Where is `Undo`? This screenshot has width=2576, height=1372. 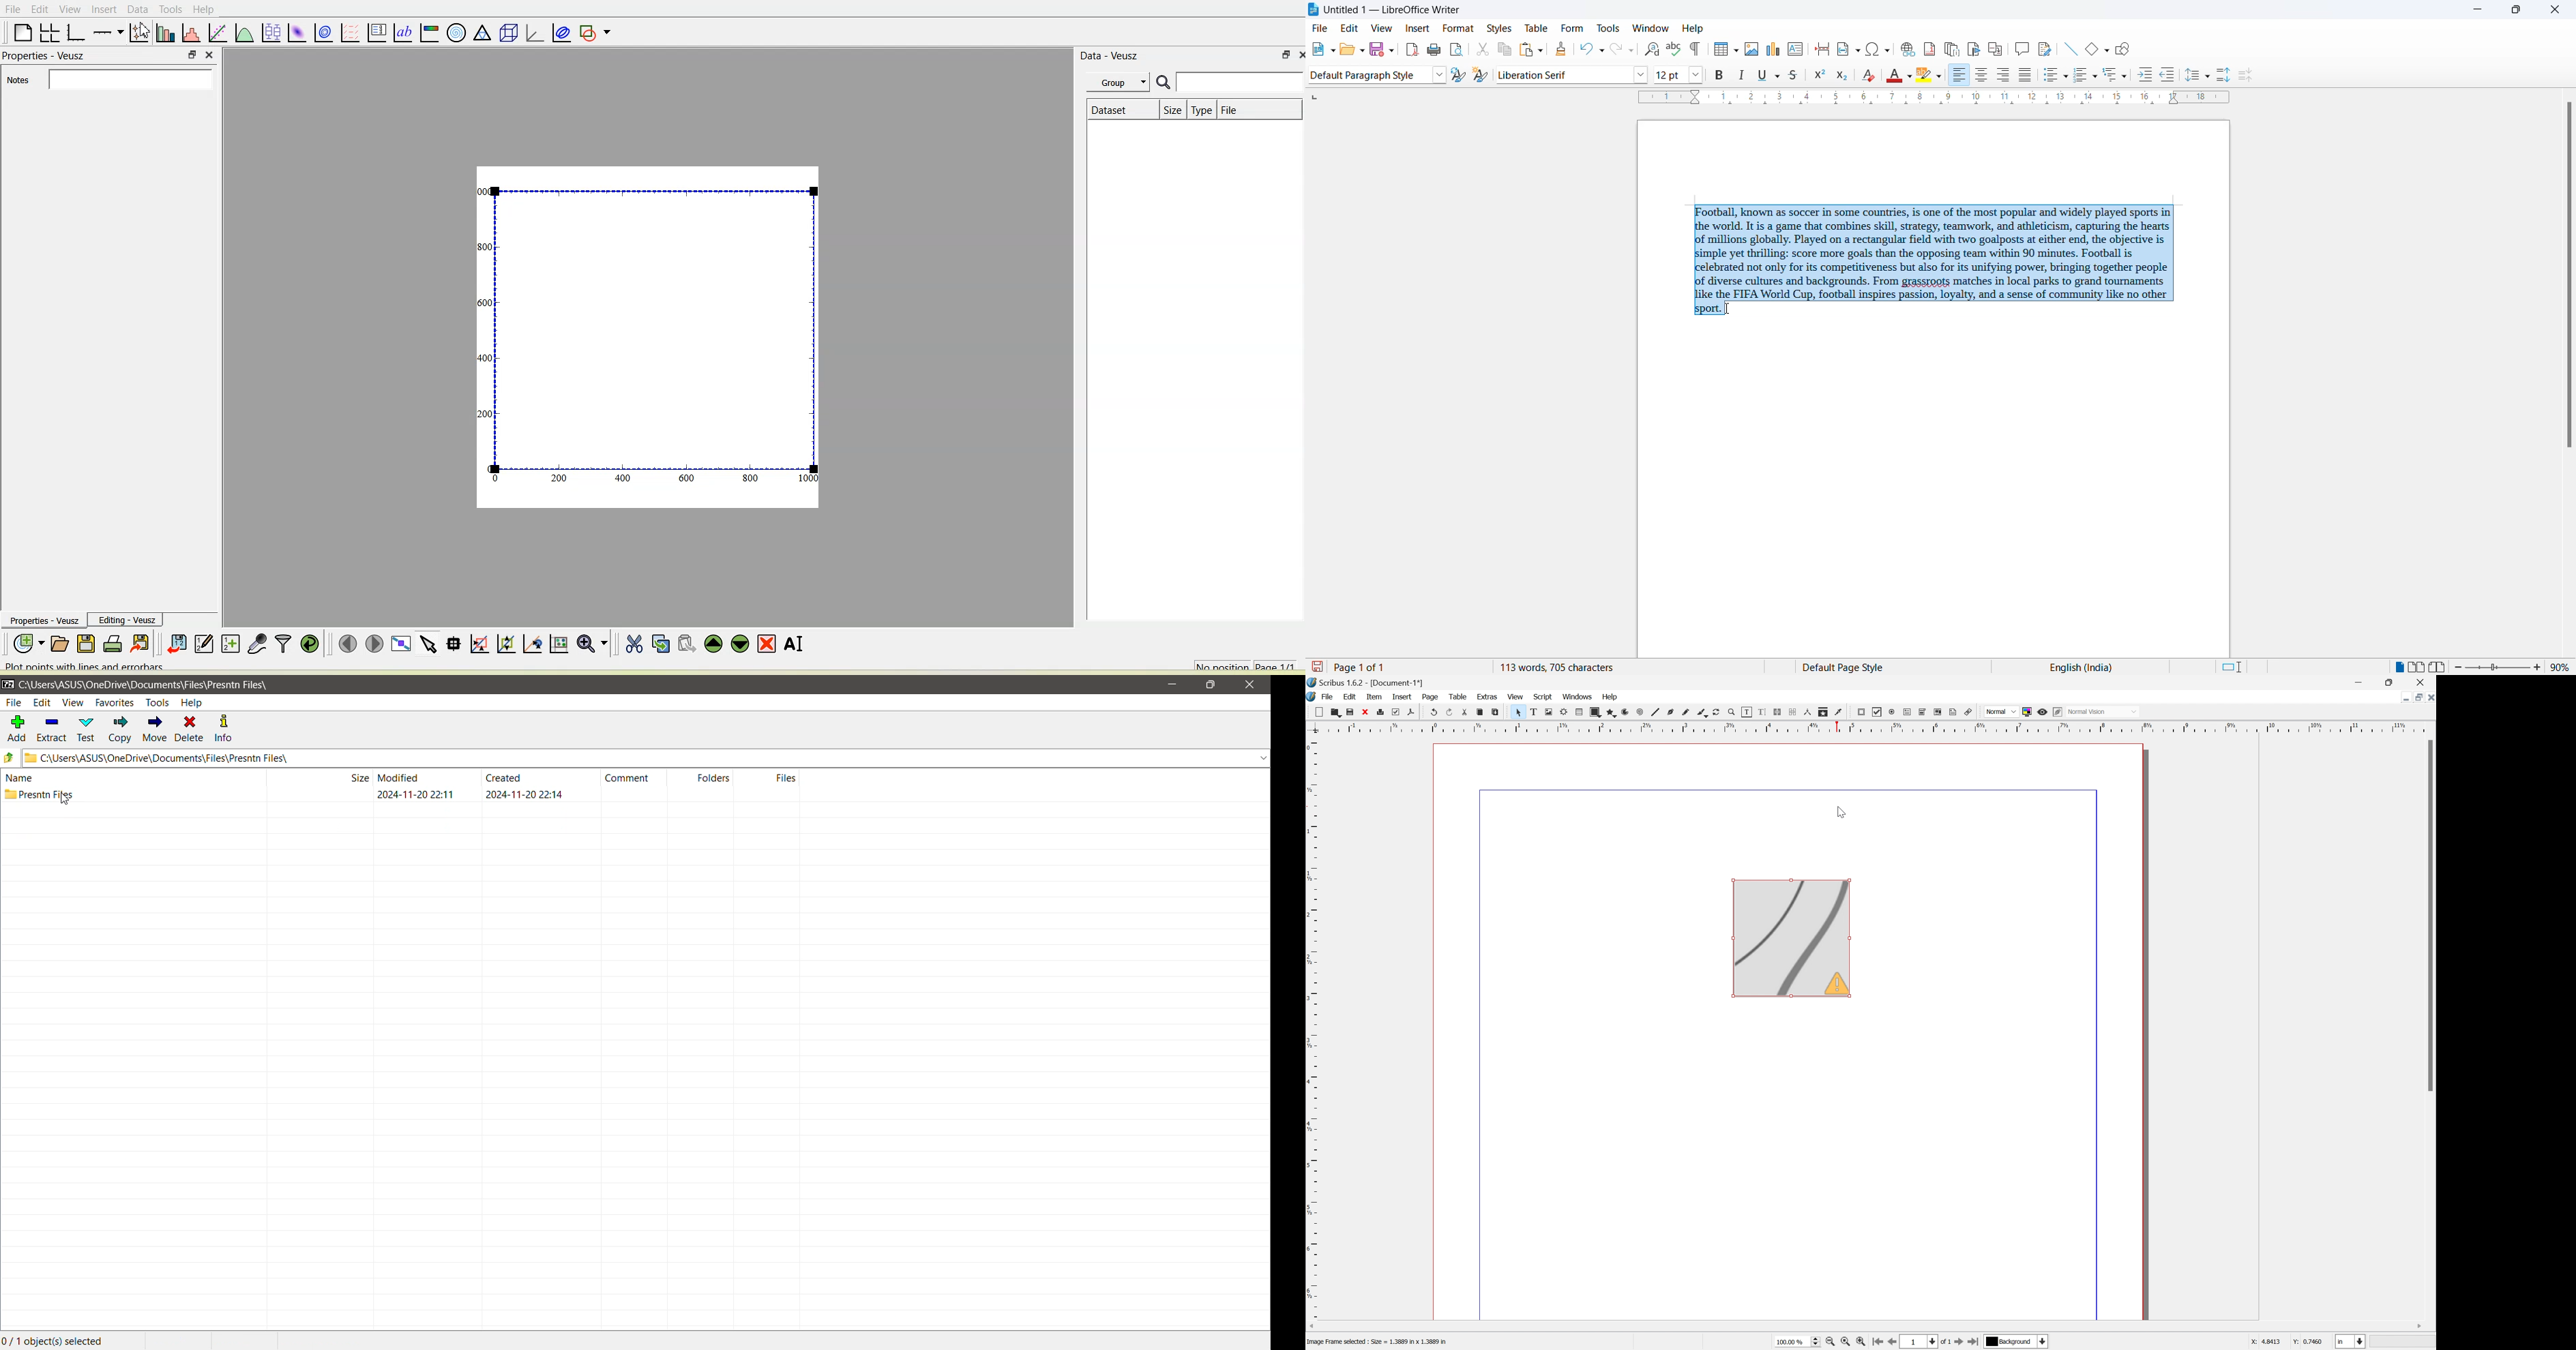 Undo is located at coordinates (1434, 711).